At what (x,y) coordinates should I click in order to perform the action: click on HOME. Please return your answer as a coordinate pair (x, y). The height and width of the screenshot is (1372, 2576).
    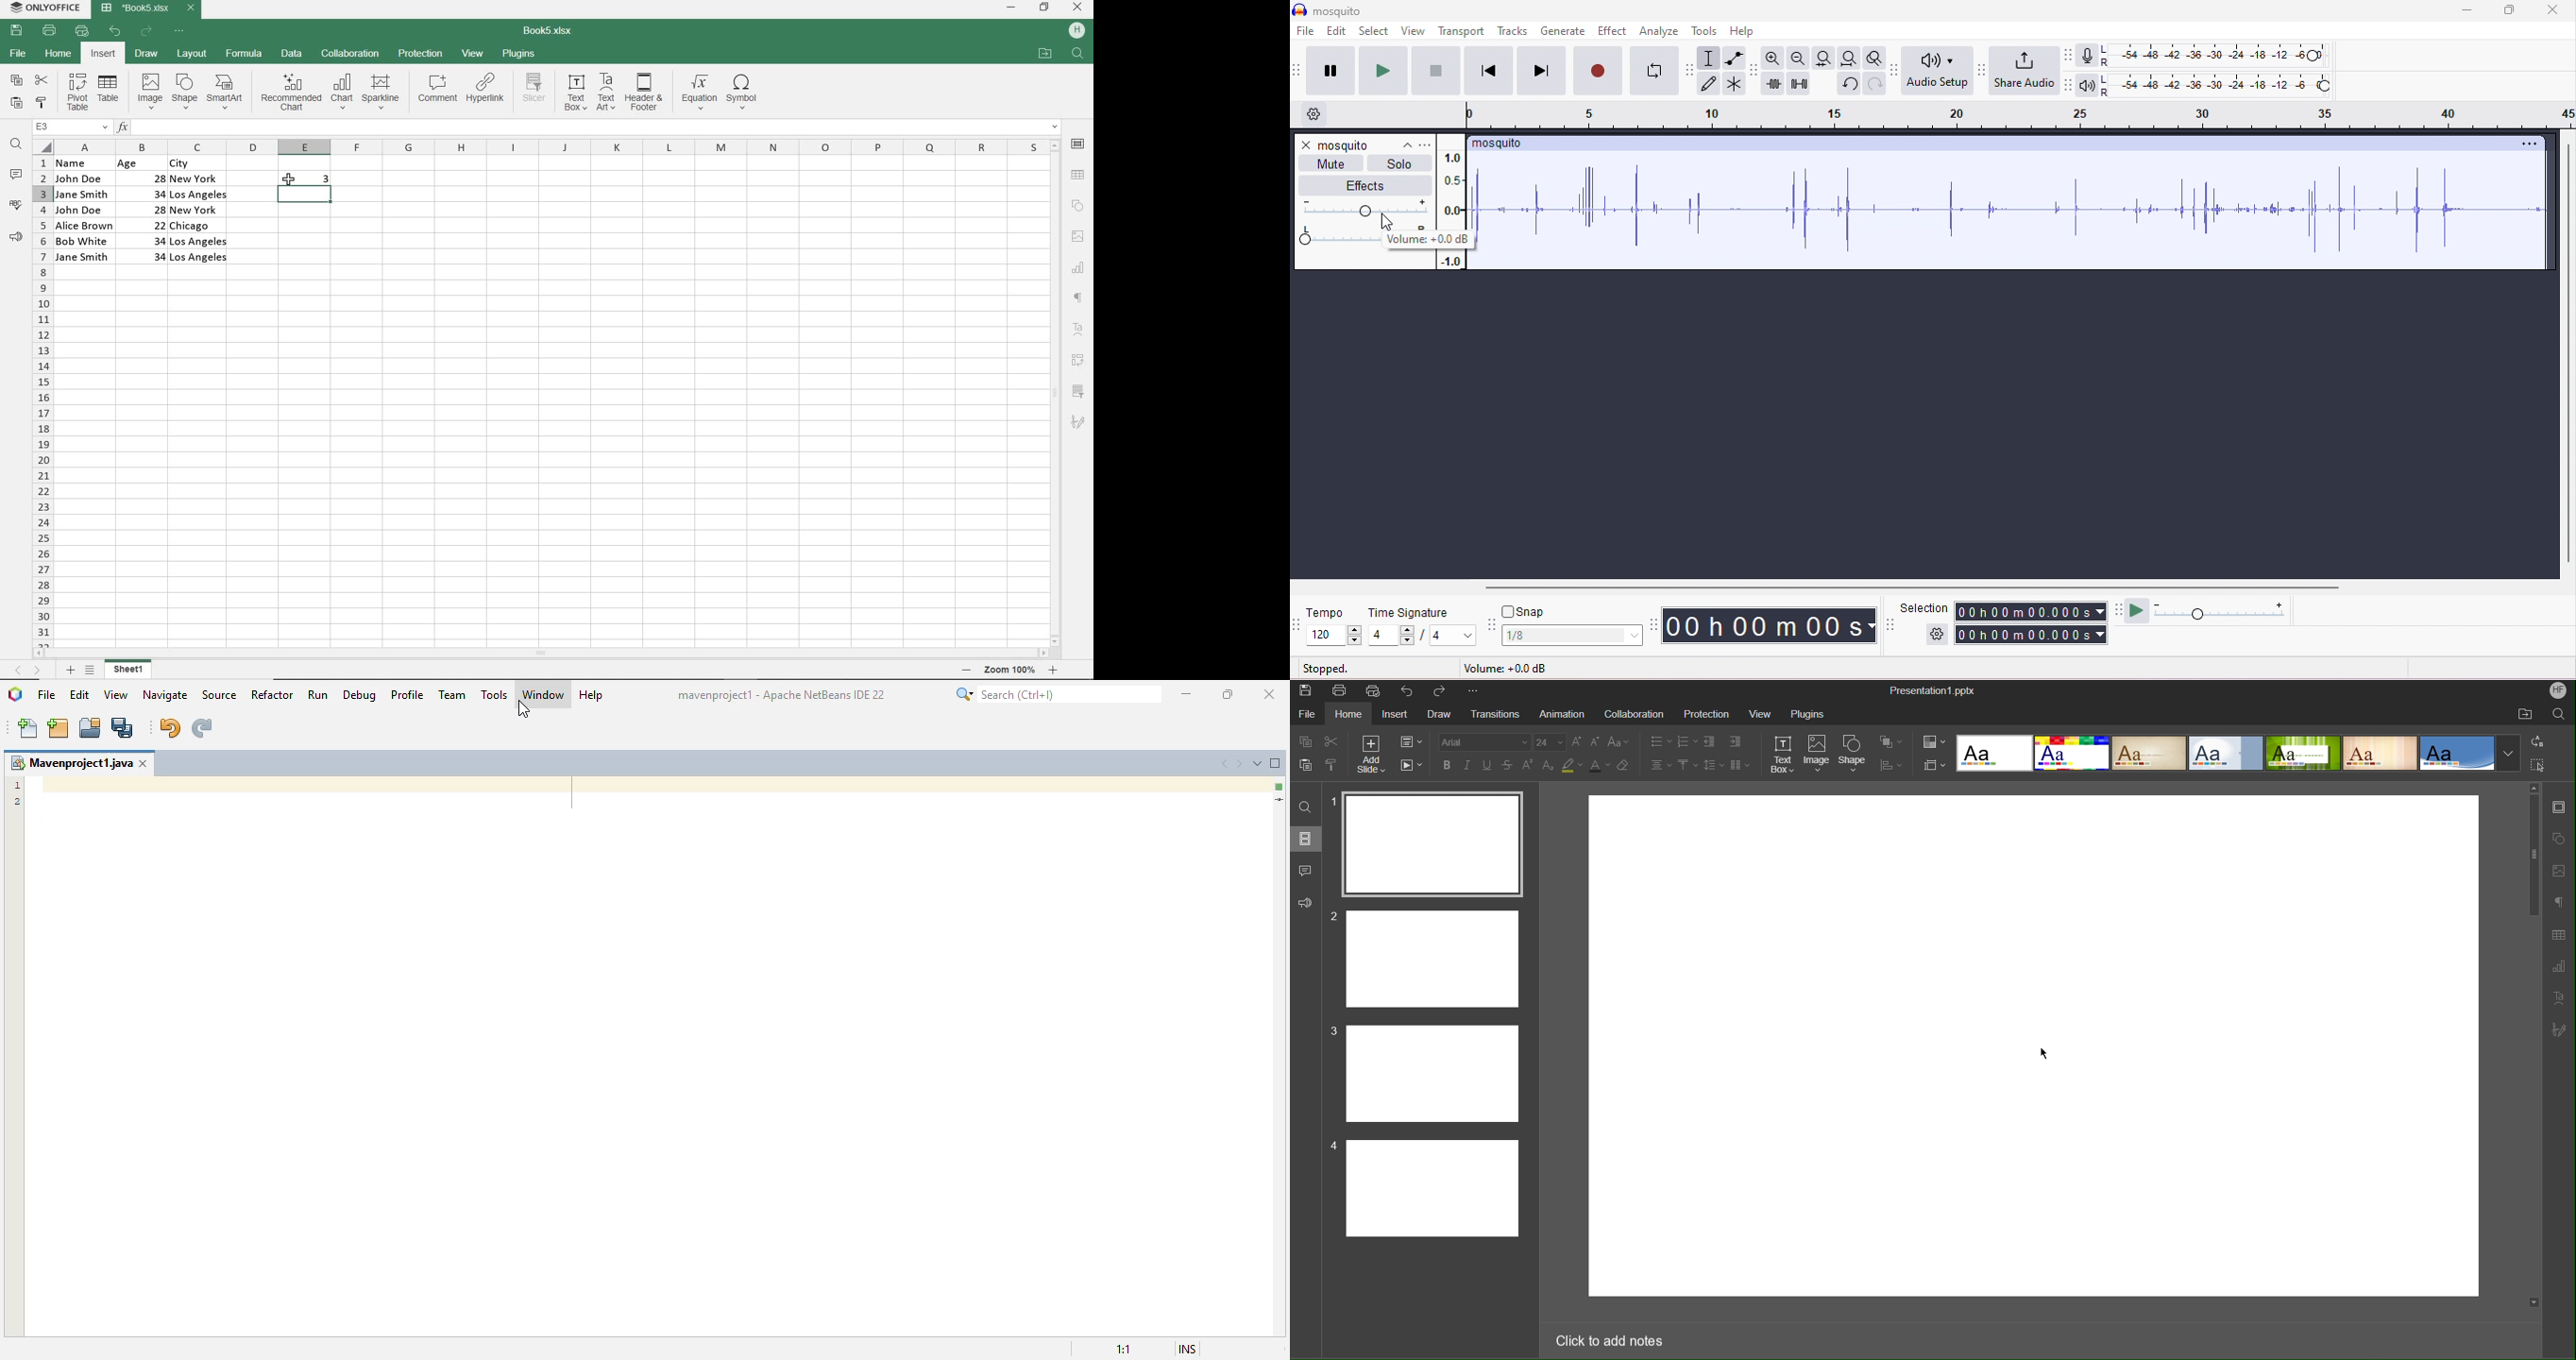
    Looking at the image, I should click on (57, 53).